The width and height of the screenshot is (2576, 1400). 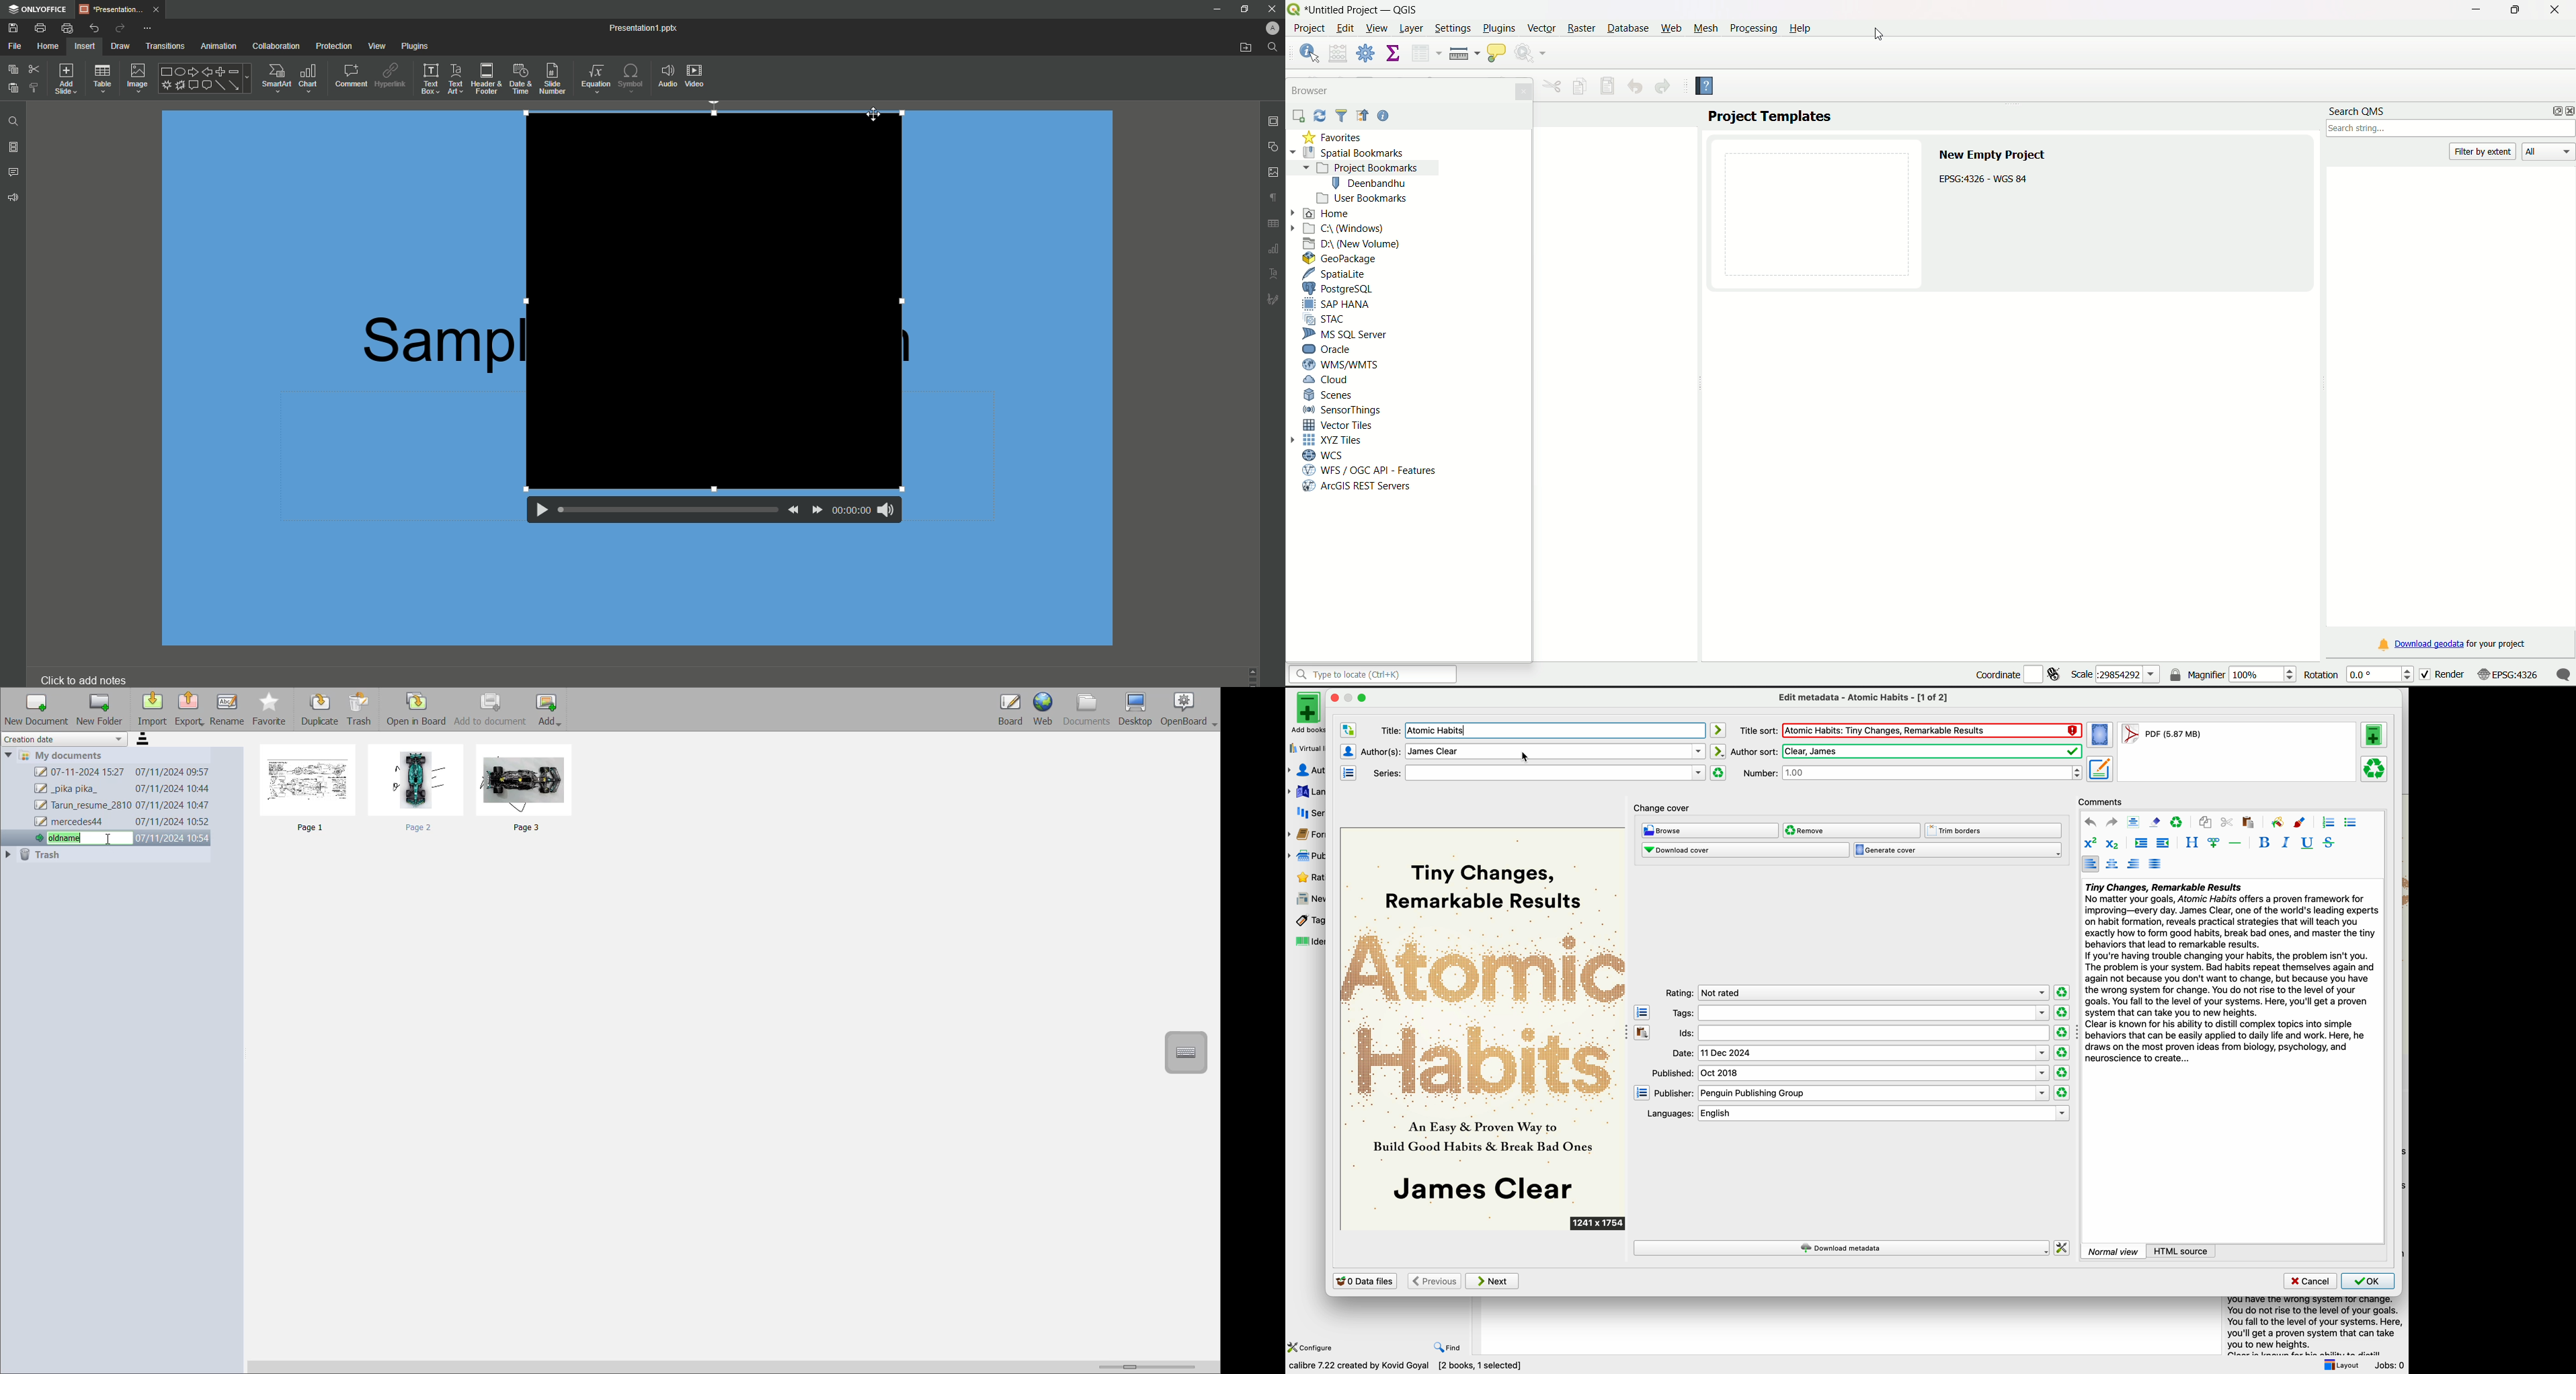 I want to click on Minimize, so click(x=1217, y=9).